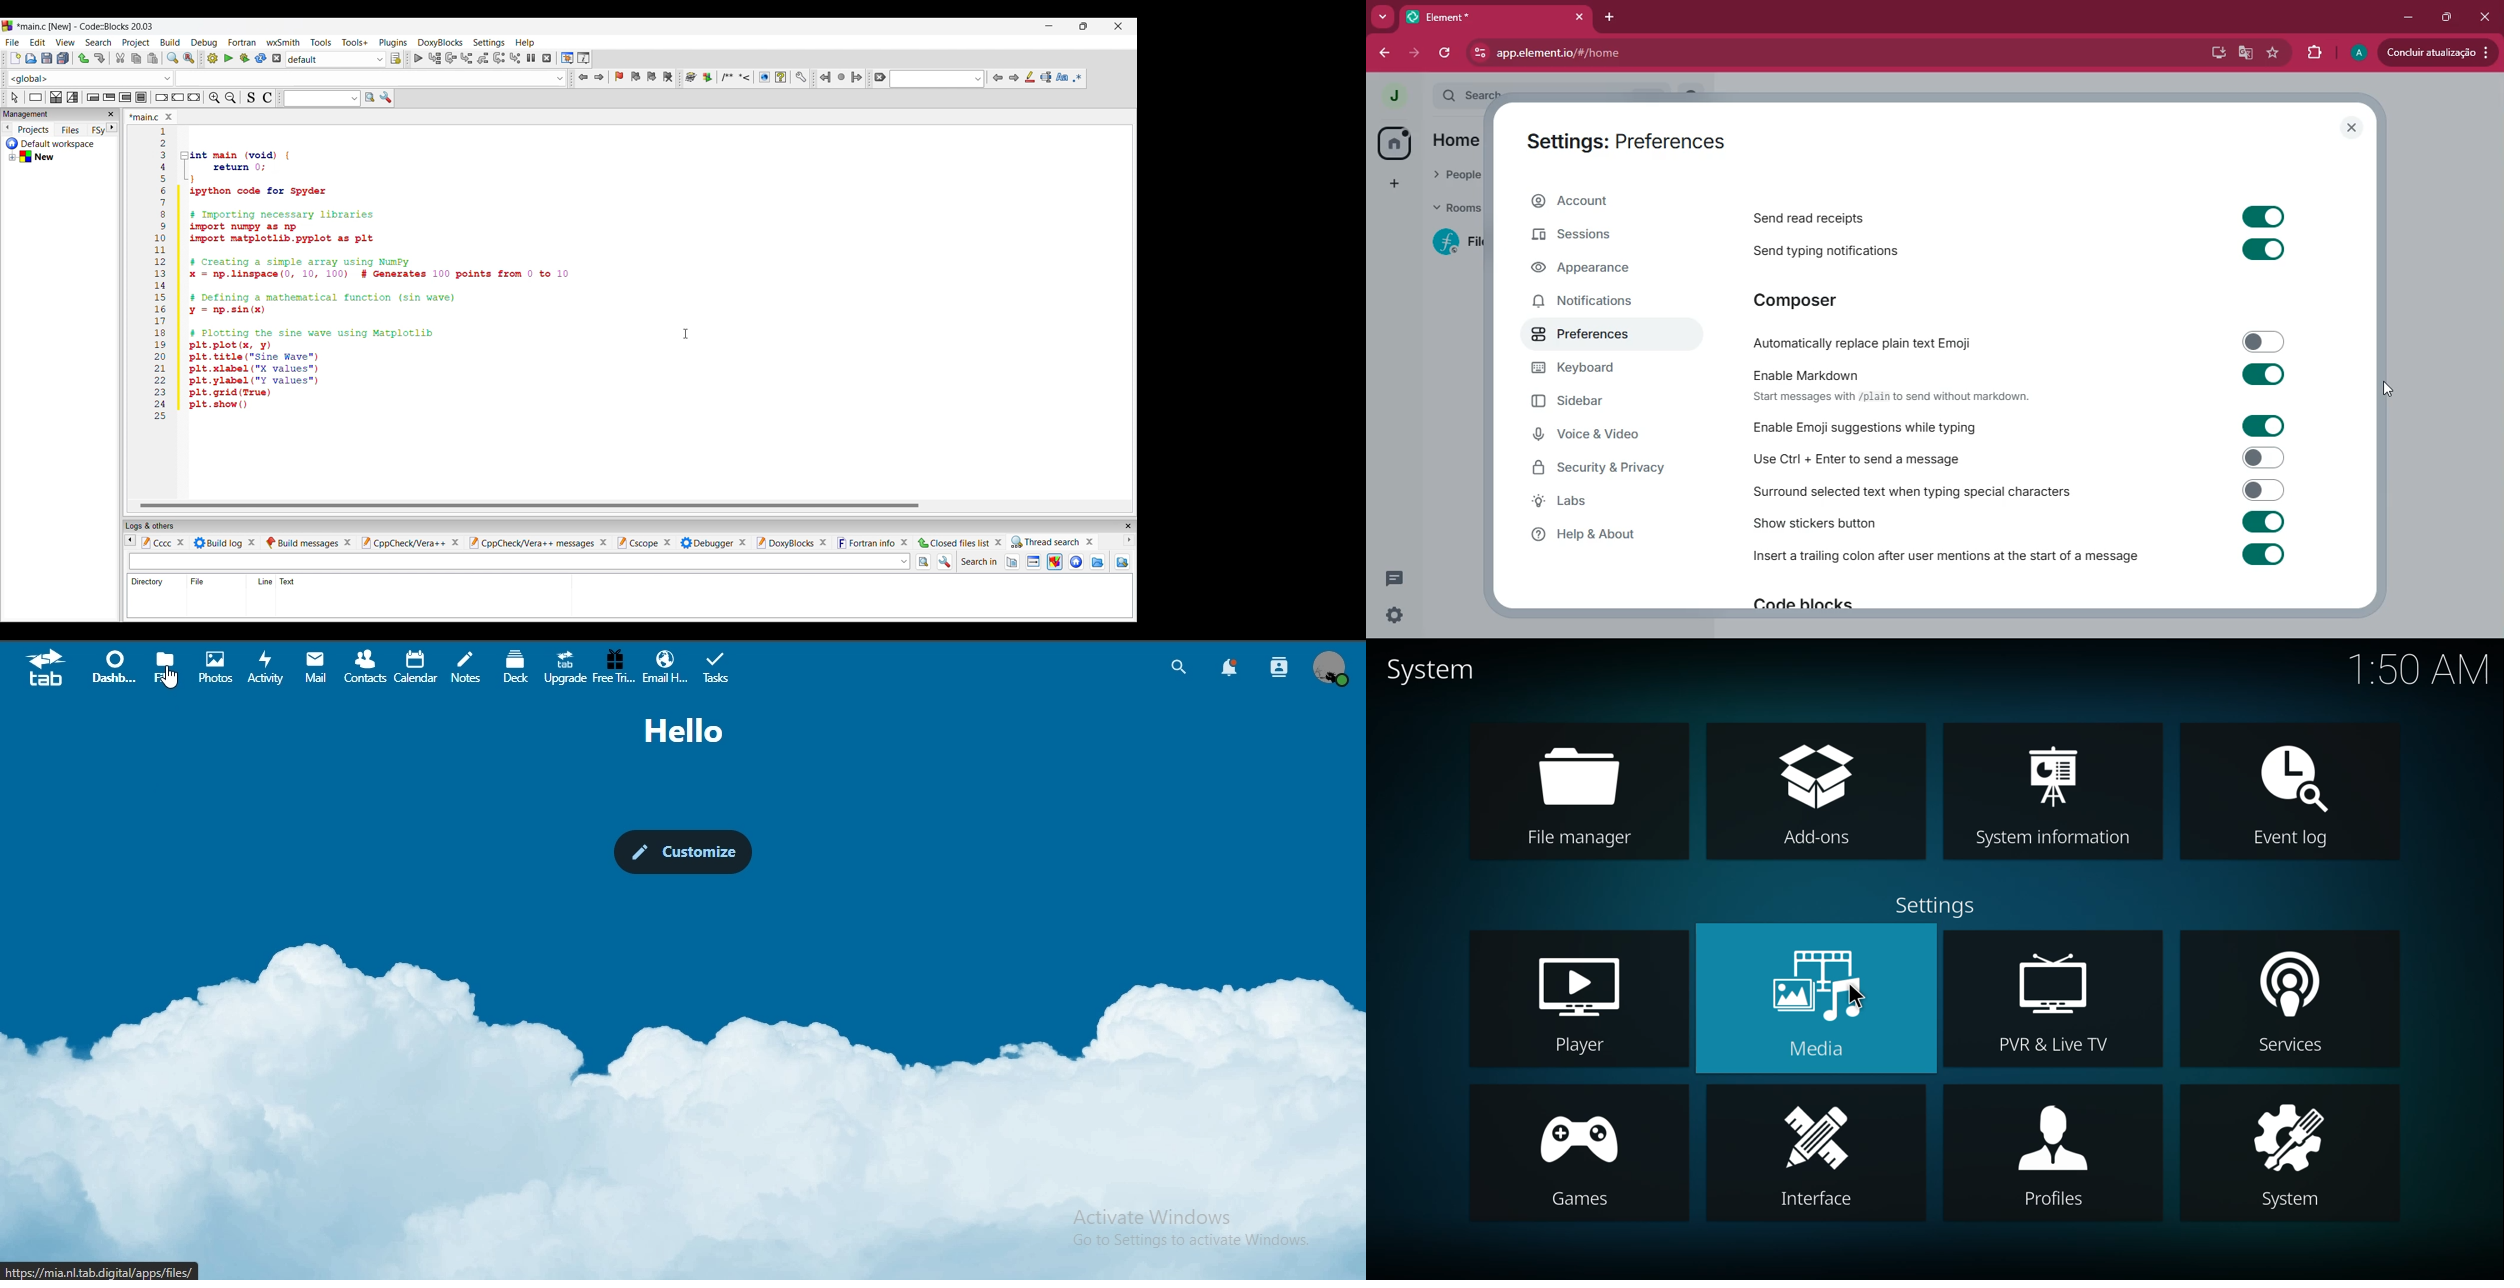 The height and width of the screenshot is (1288, 2520). Describe the element at coordinates (519, 667) in the screenshot. I see `deck` at that location.